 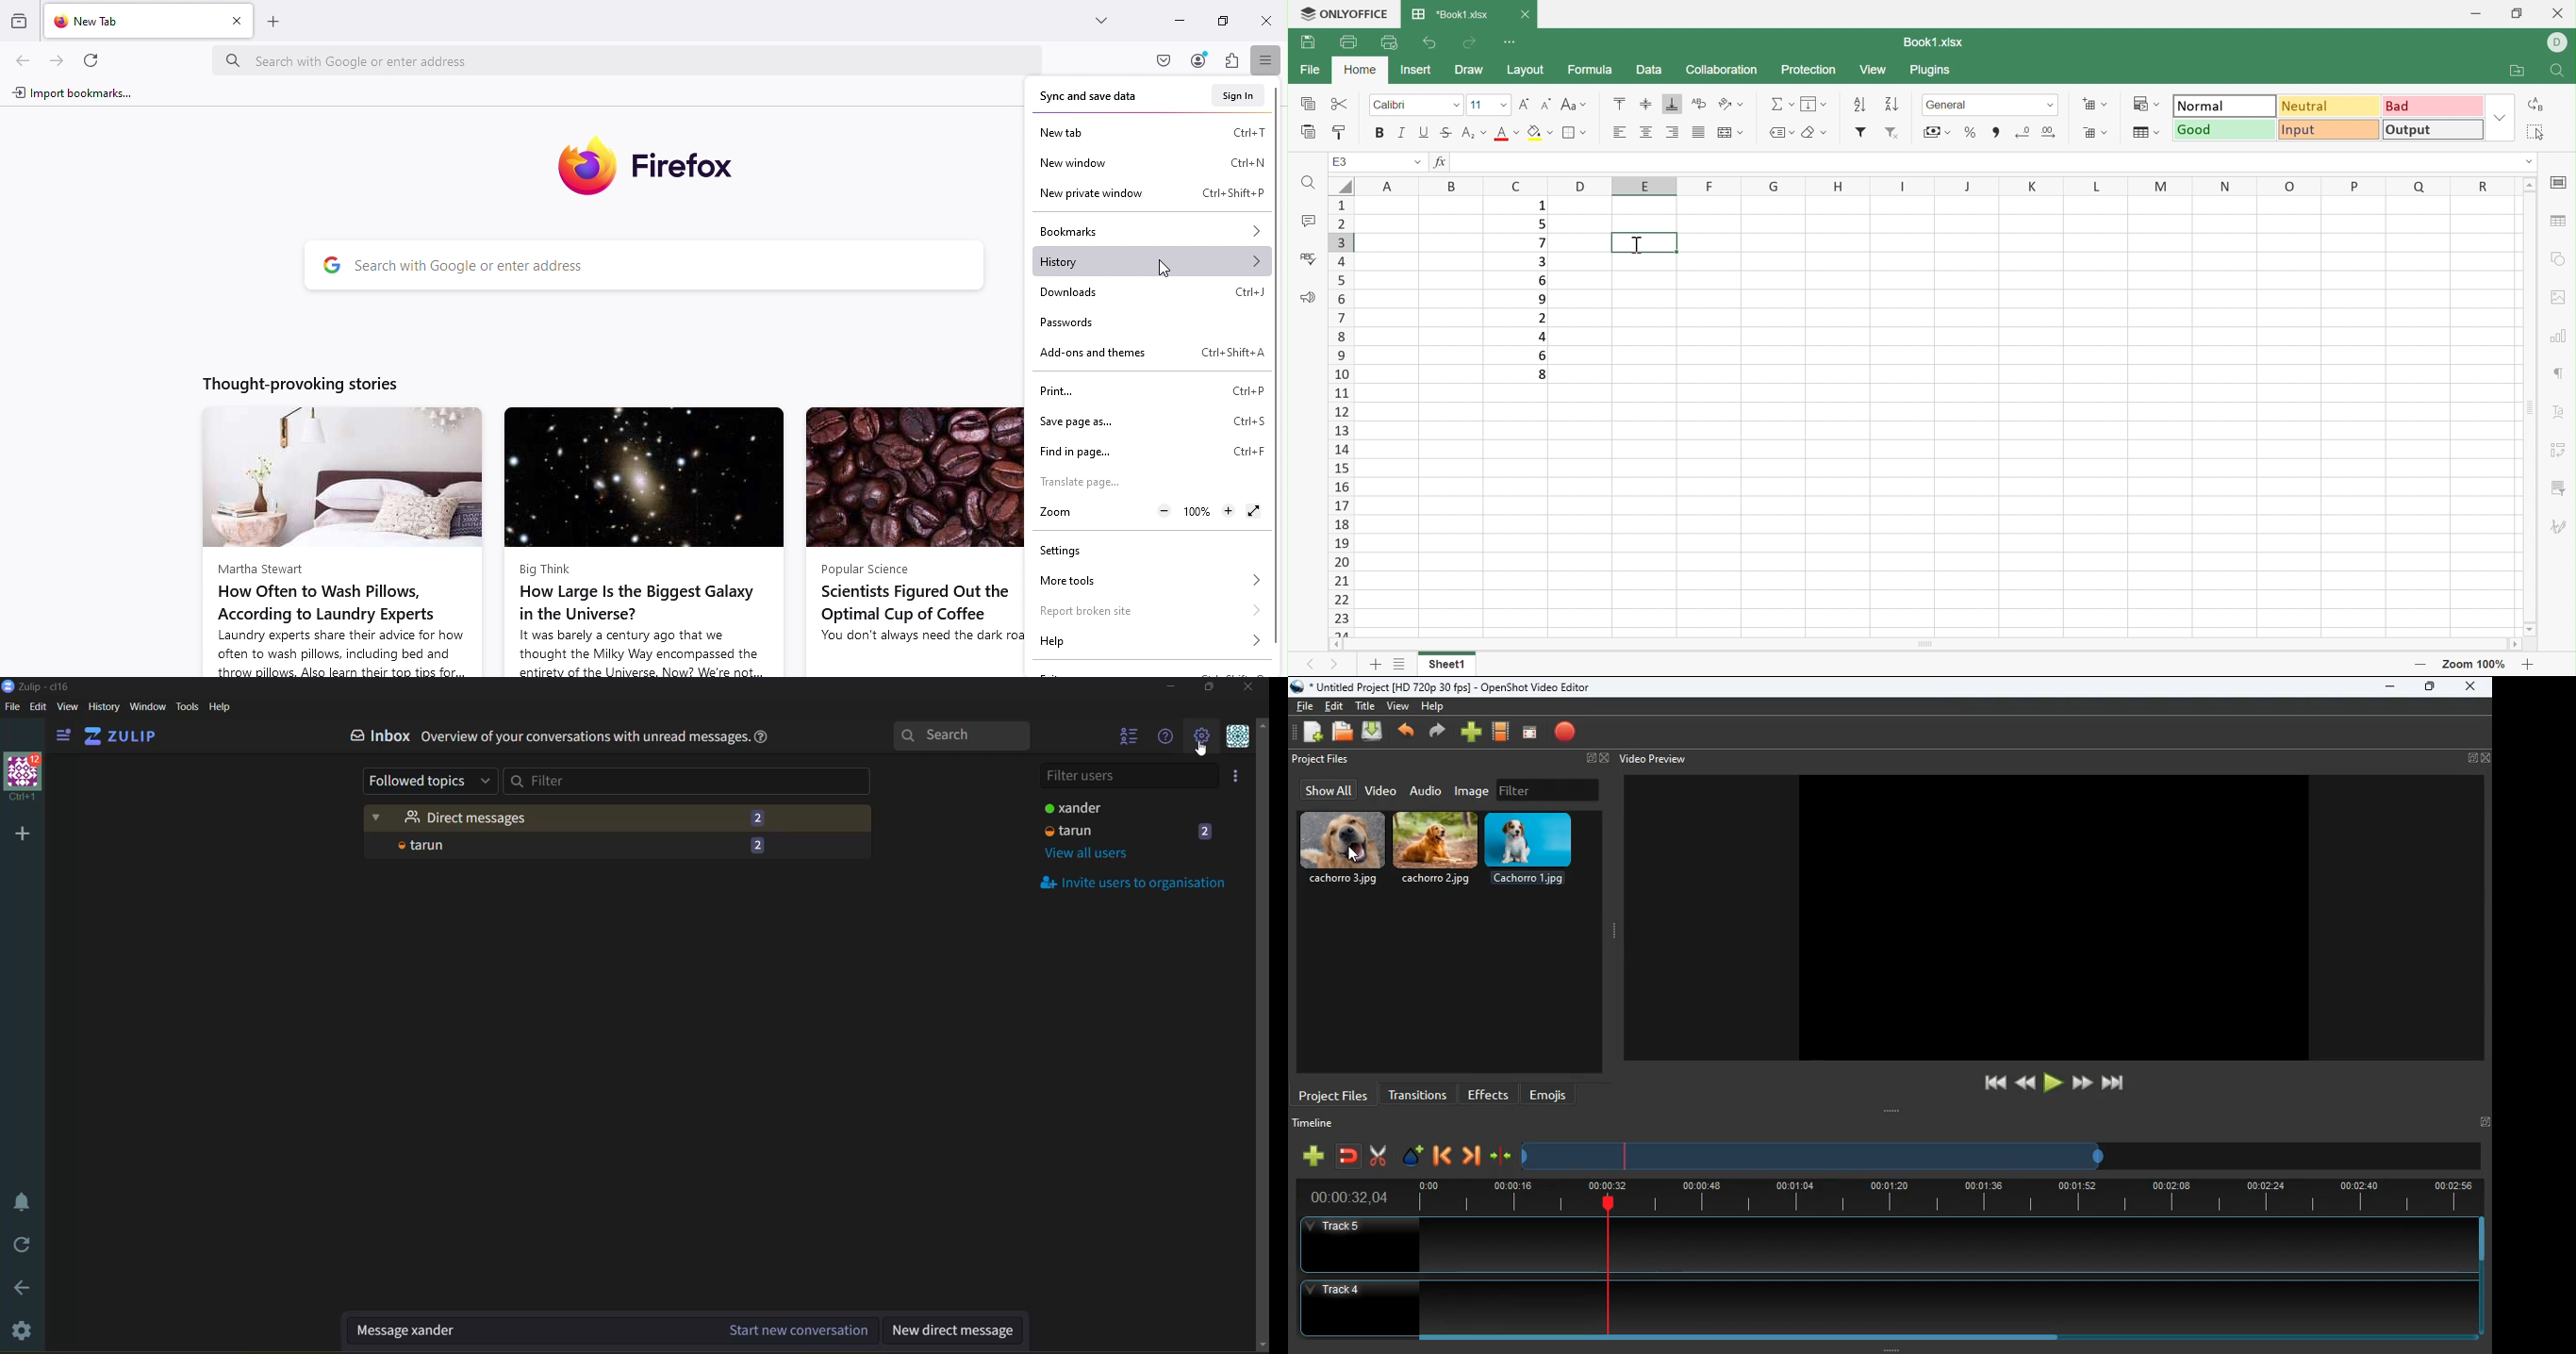 I want to click on Neutral, so click(x=2328, y=107).